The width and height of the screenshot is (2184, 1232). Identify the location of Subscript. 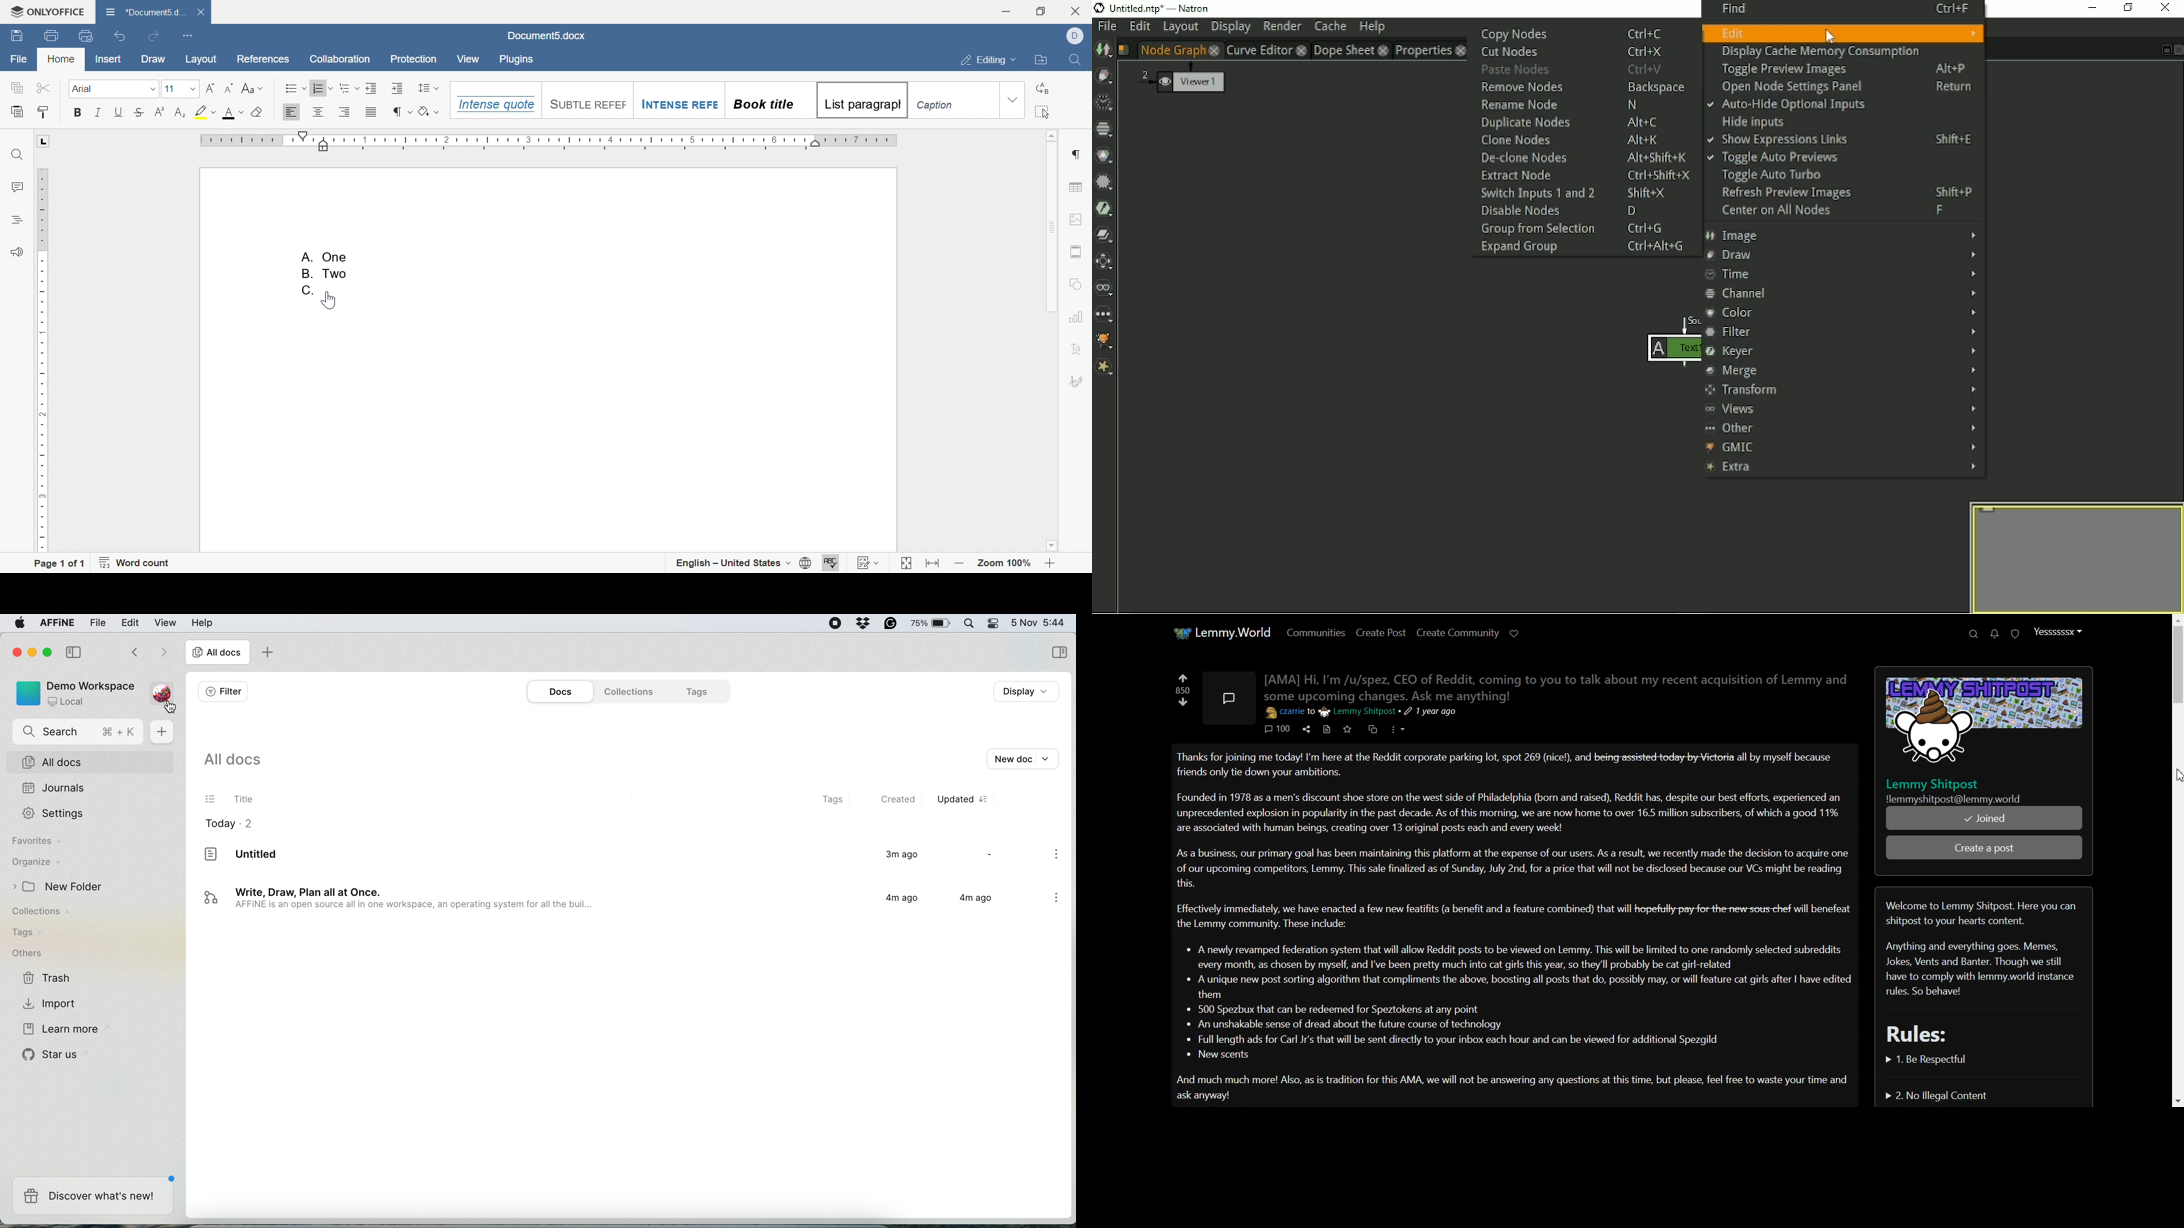
(179, 112).